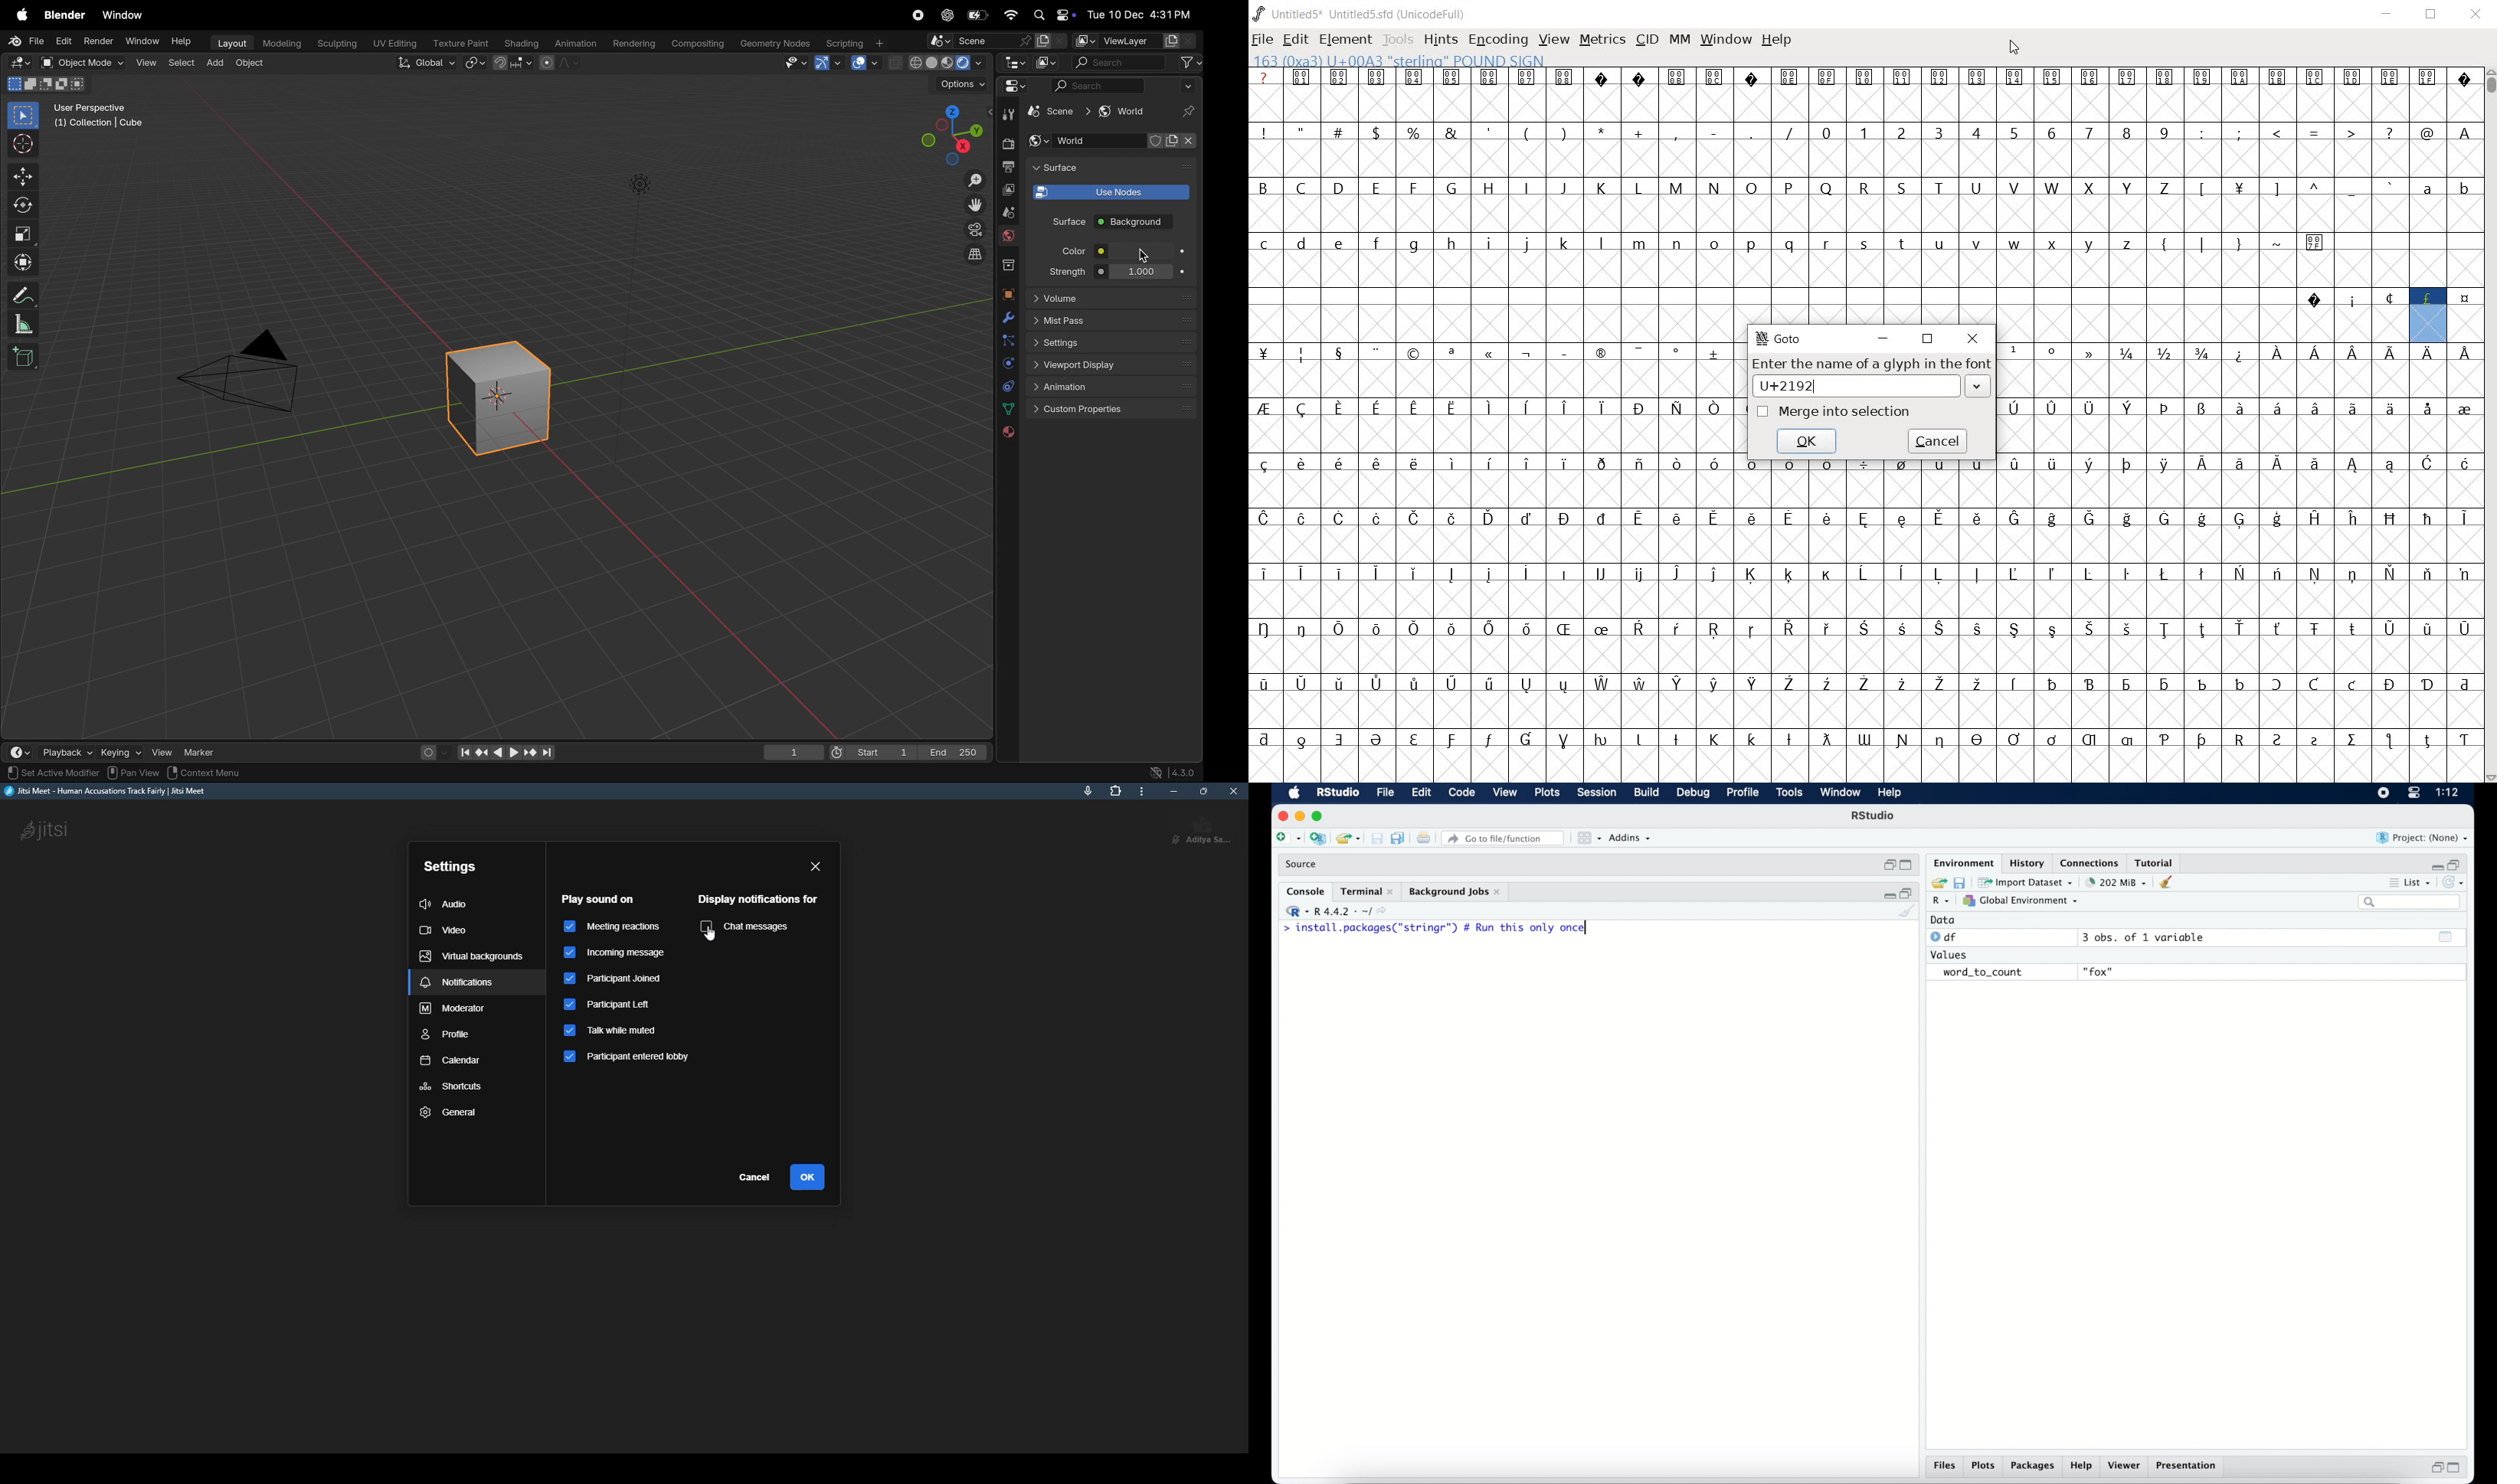 This screenshot has width=2520, height=1484. What do you see at coordinates (1646, 792) in the screenshot?
I see `build` at bounding box center [1646, 792].